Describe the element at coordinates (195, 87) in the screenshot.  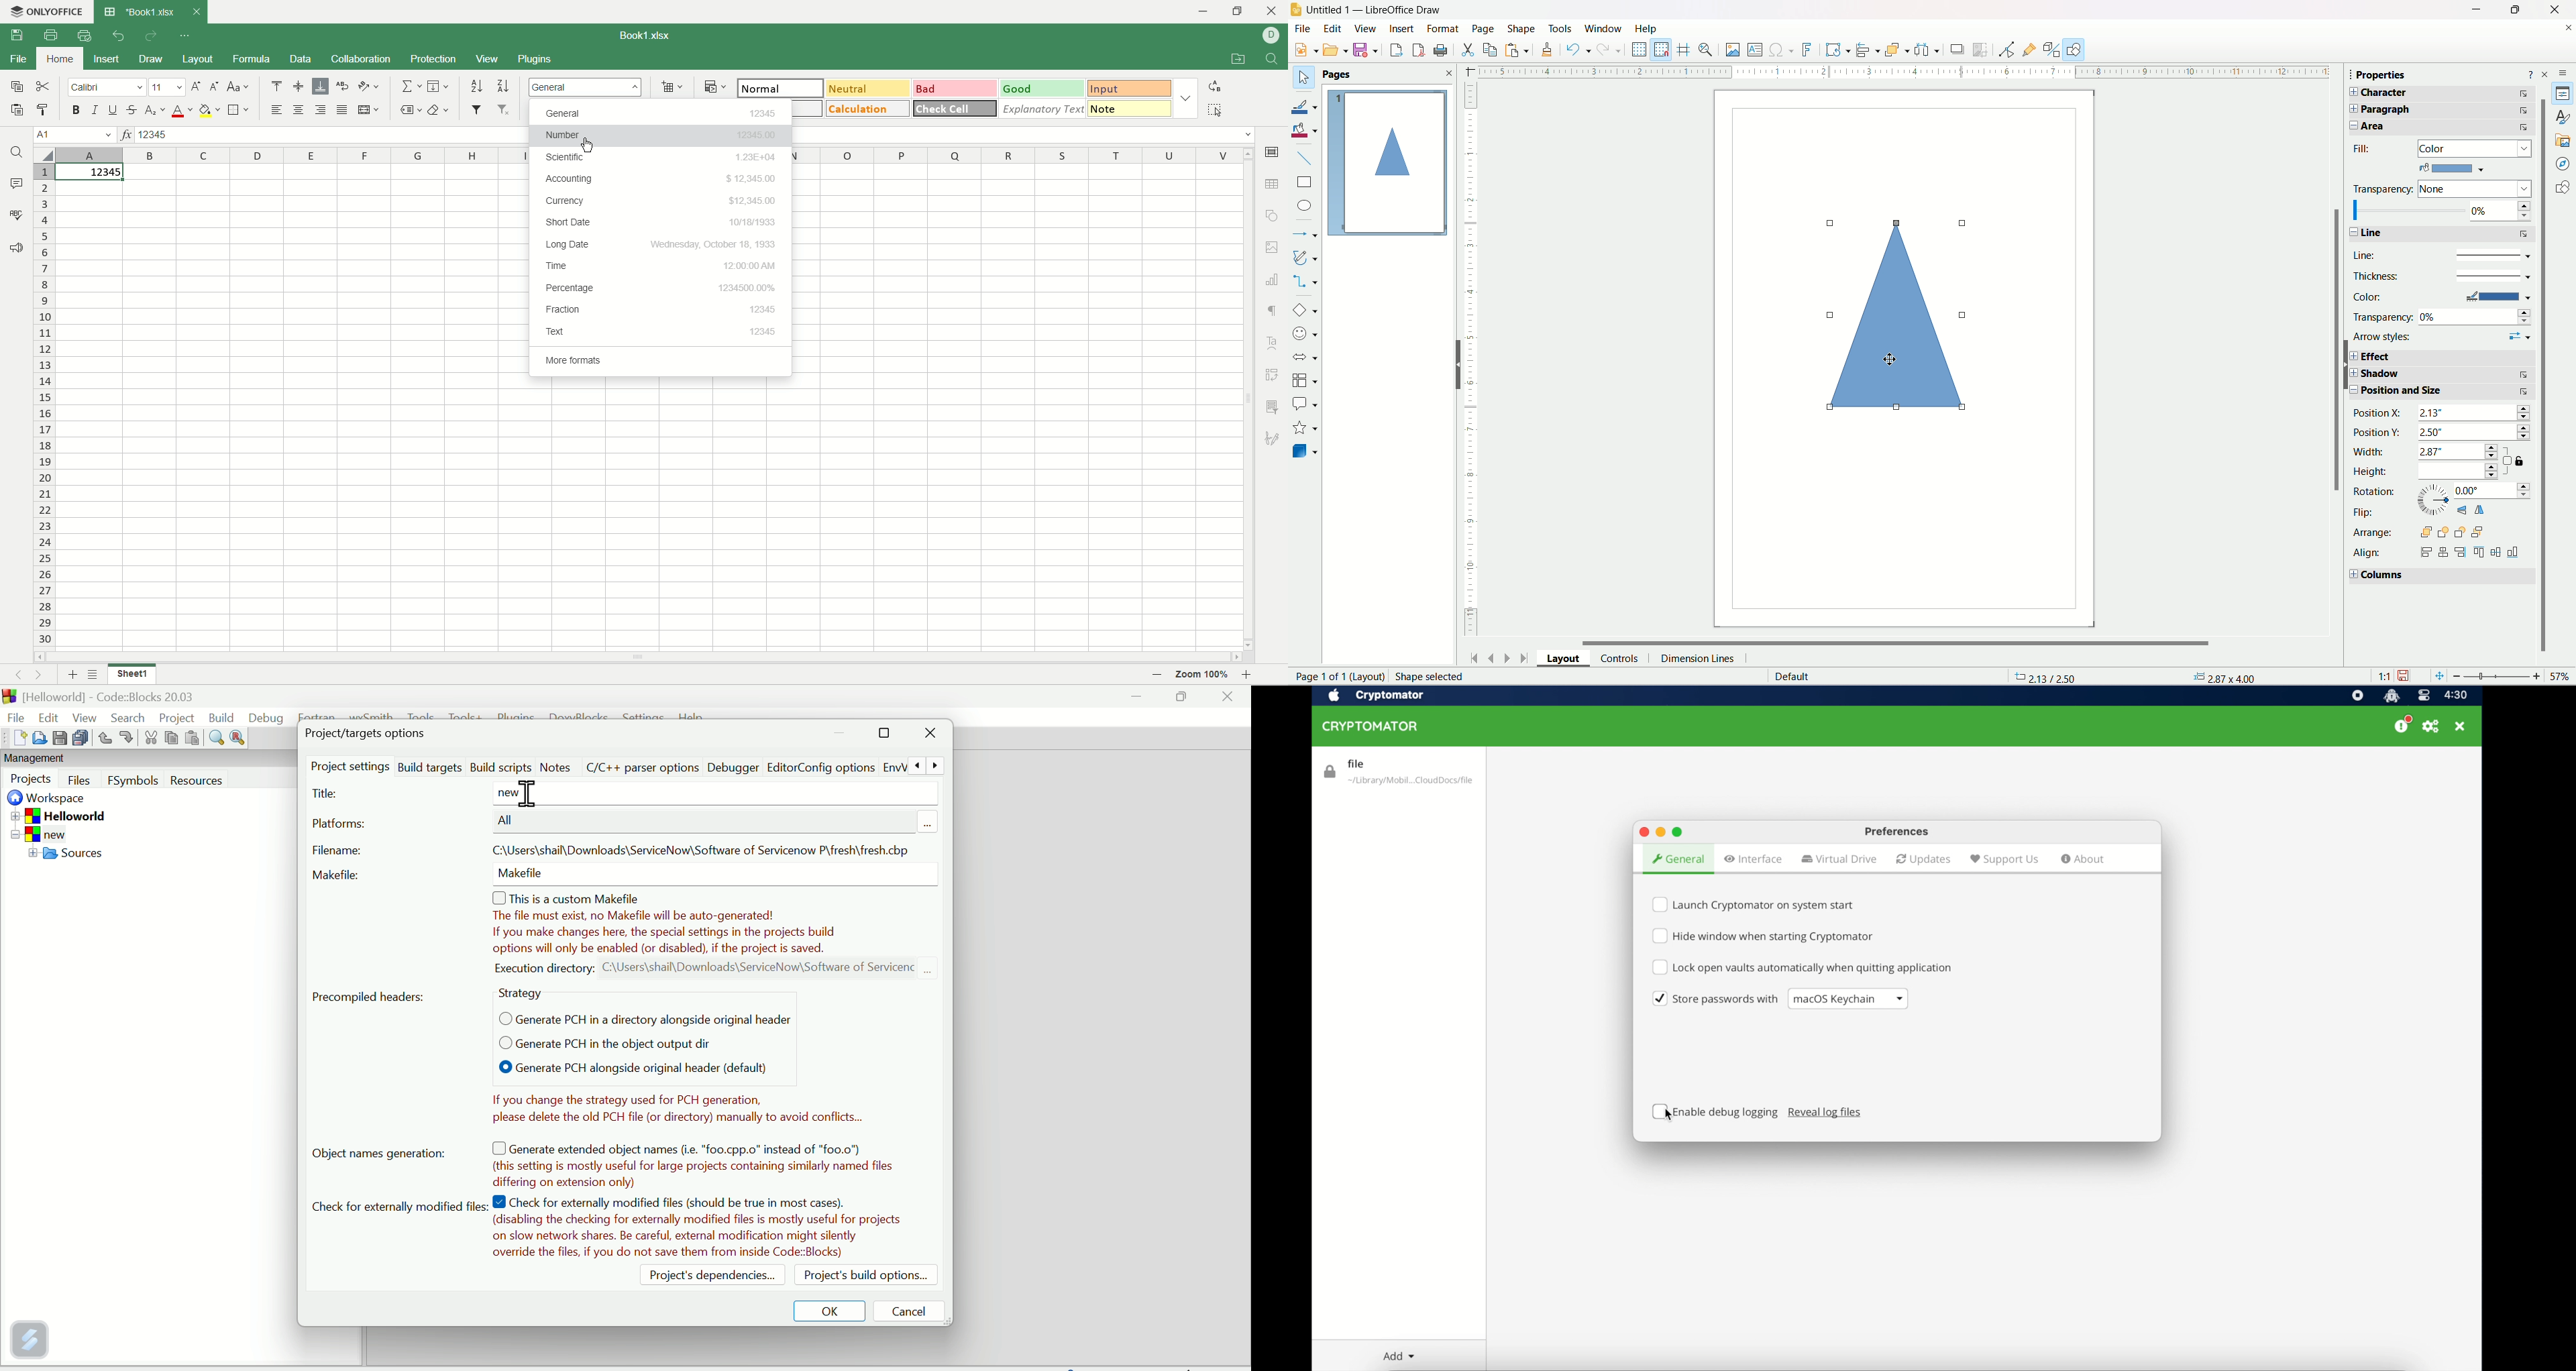
I see `incerase font size` at that location.